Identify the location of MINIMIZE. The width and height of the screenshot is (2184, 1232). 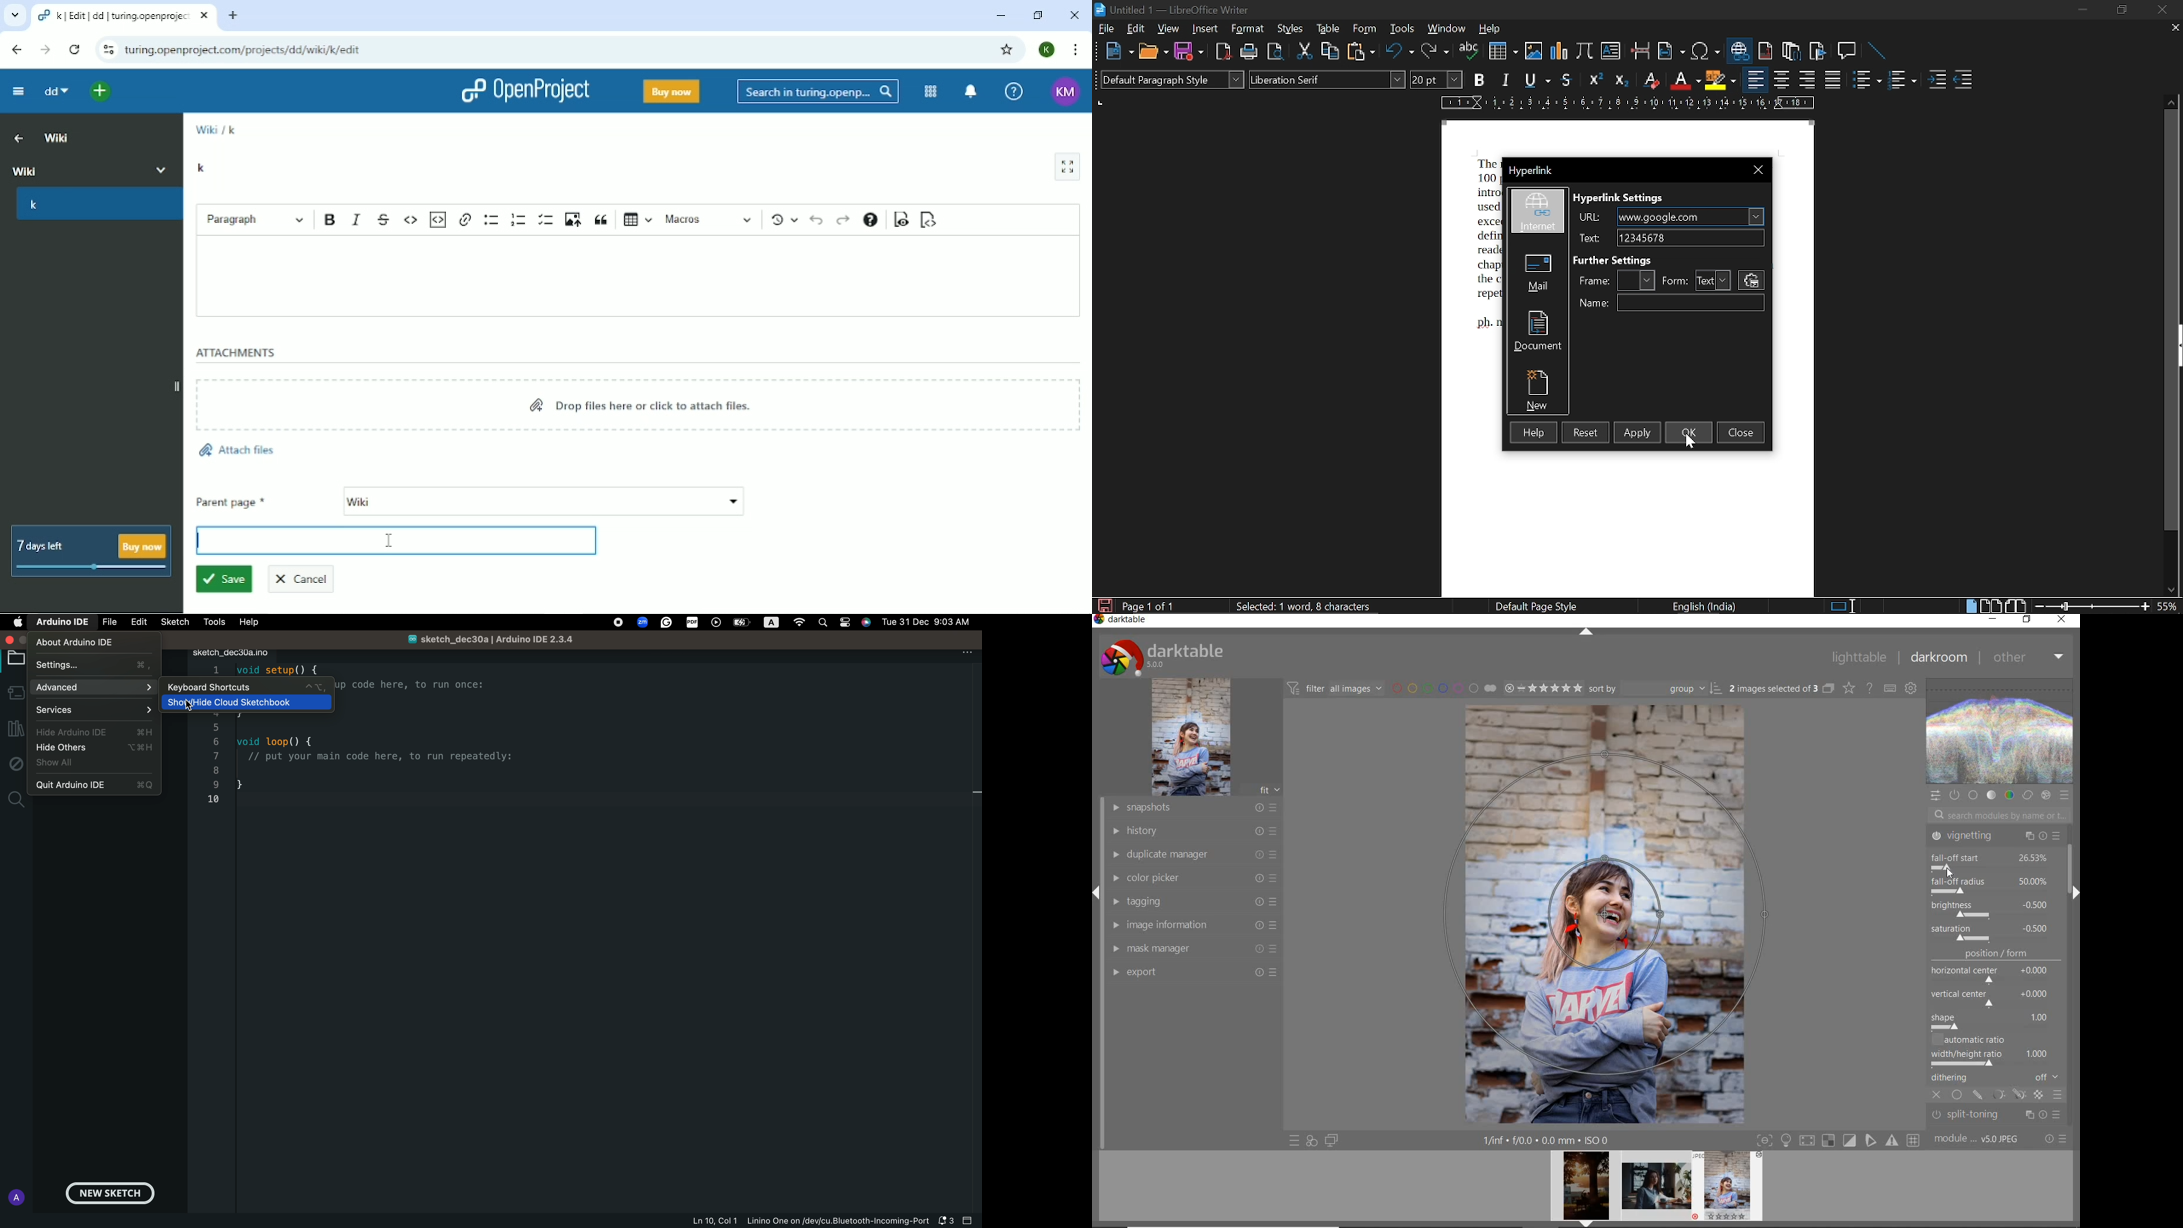
(1992, 619).